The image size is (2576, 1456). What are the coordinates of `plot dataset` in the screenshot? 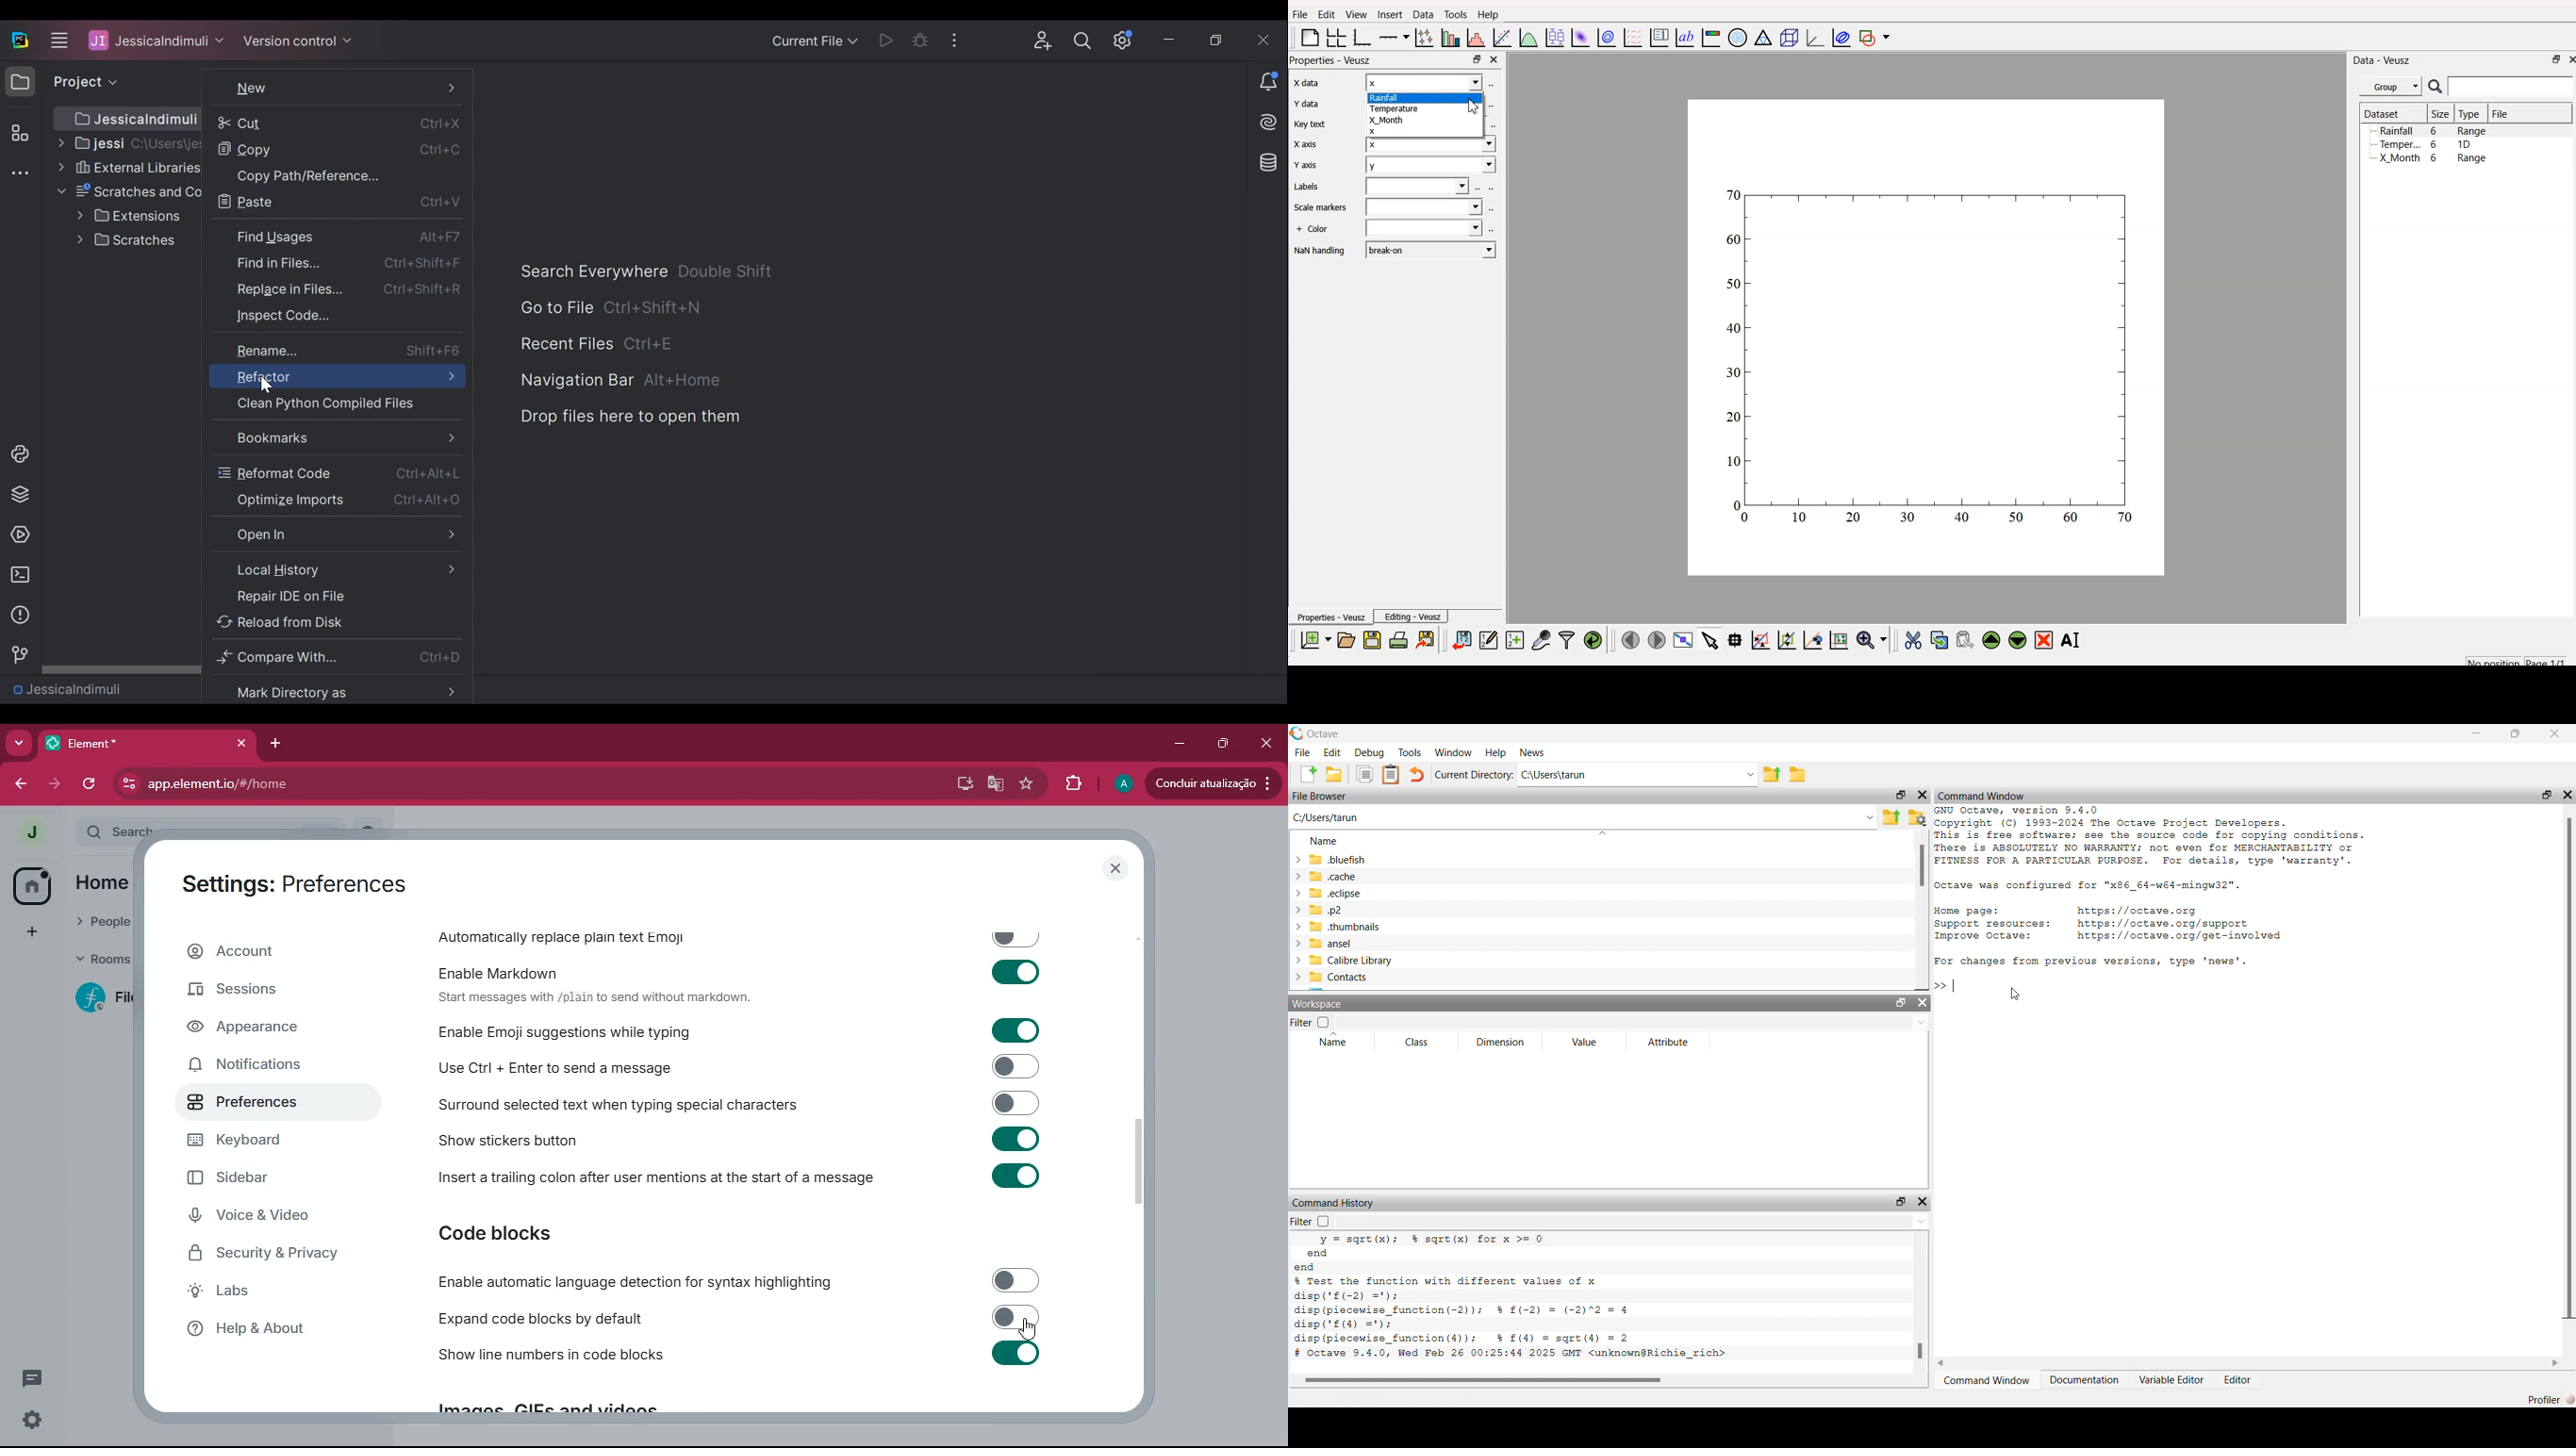 It's located at (1579, 37).